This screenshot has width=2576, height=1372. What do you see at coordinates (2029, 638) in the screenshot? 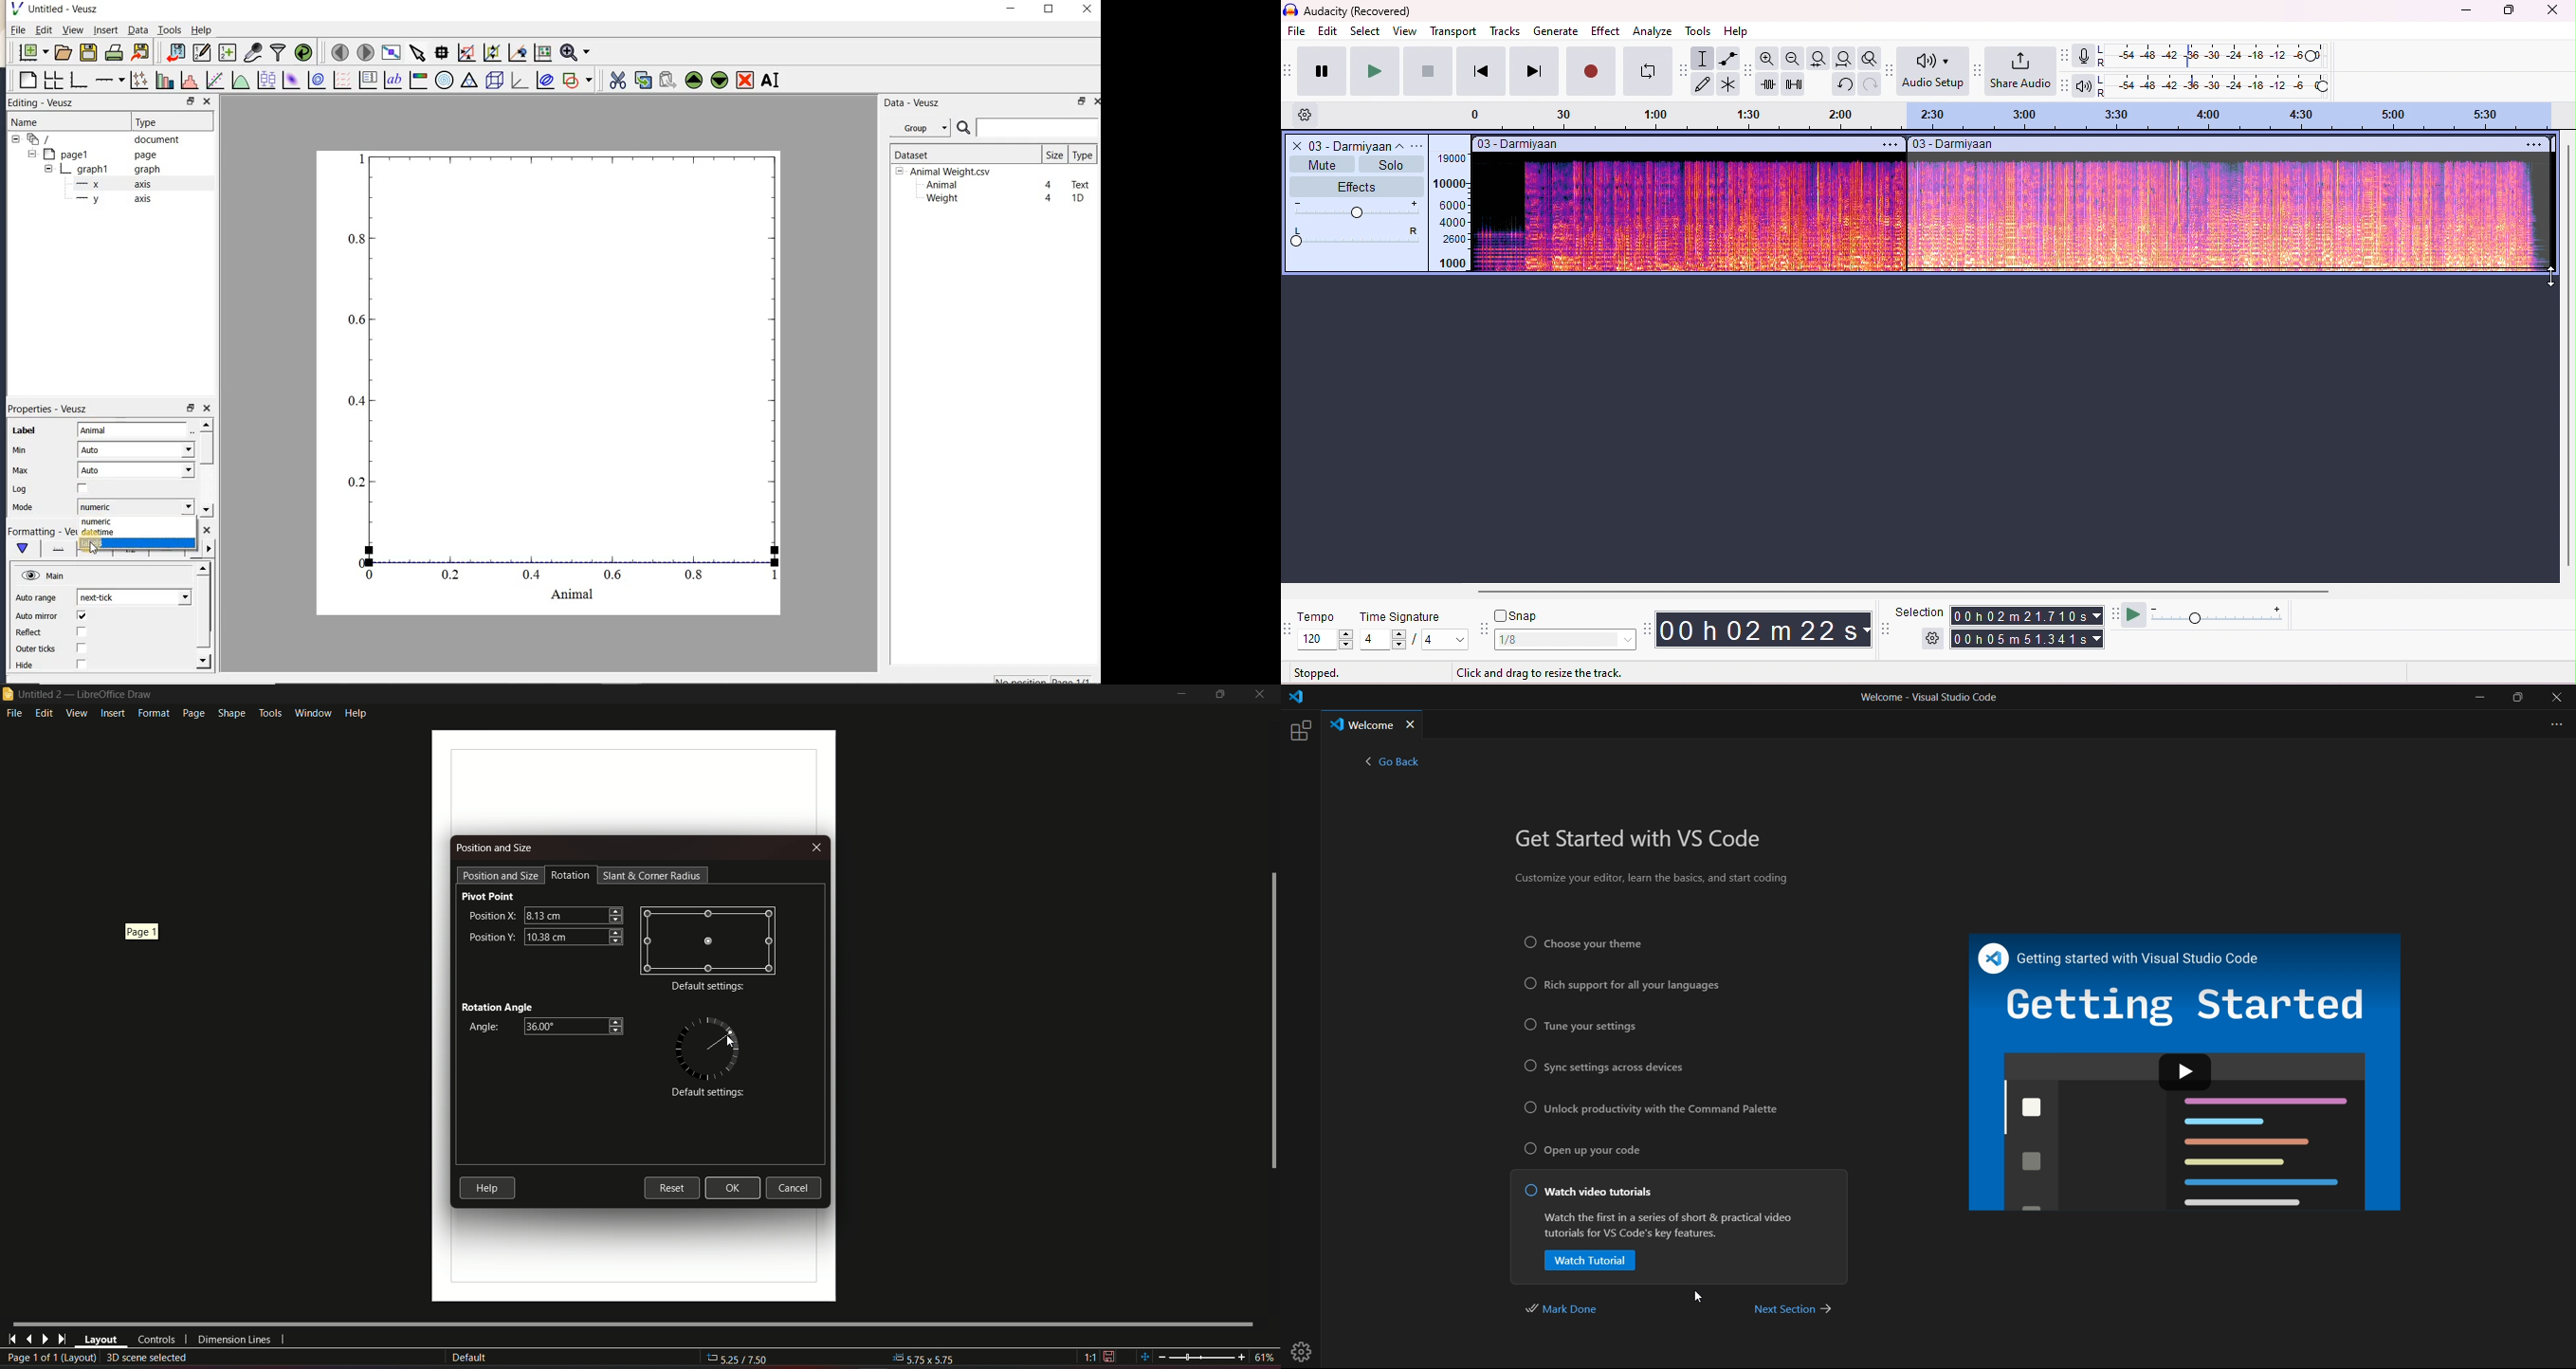
I see `selected time` at bounding box center [2029, 638].